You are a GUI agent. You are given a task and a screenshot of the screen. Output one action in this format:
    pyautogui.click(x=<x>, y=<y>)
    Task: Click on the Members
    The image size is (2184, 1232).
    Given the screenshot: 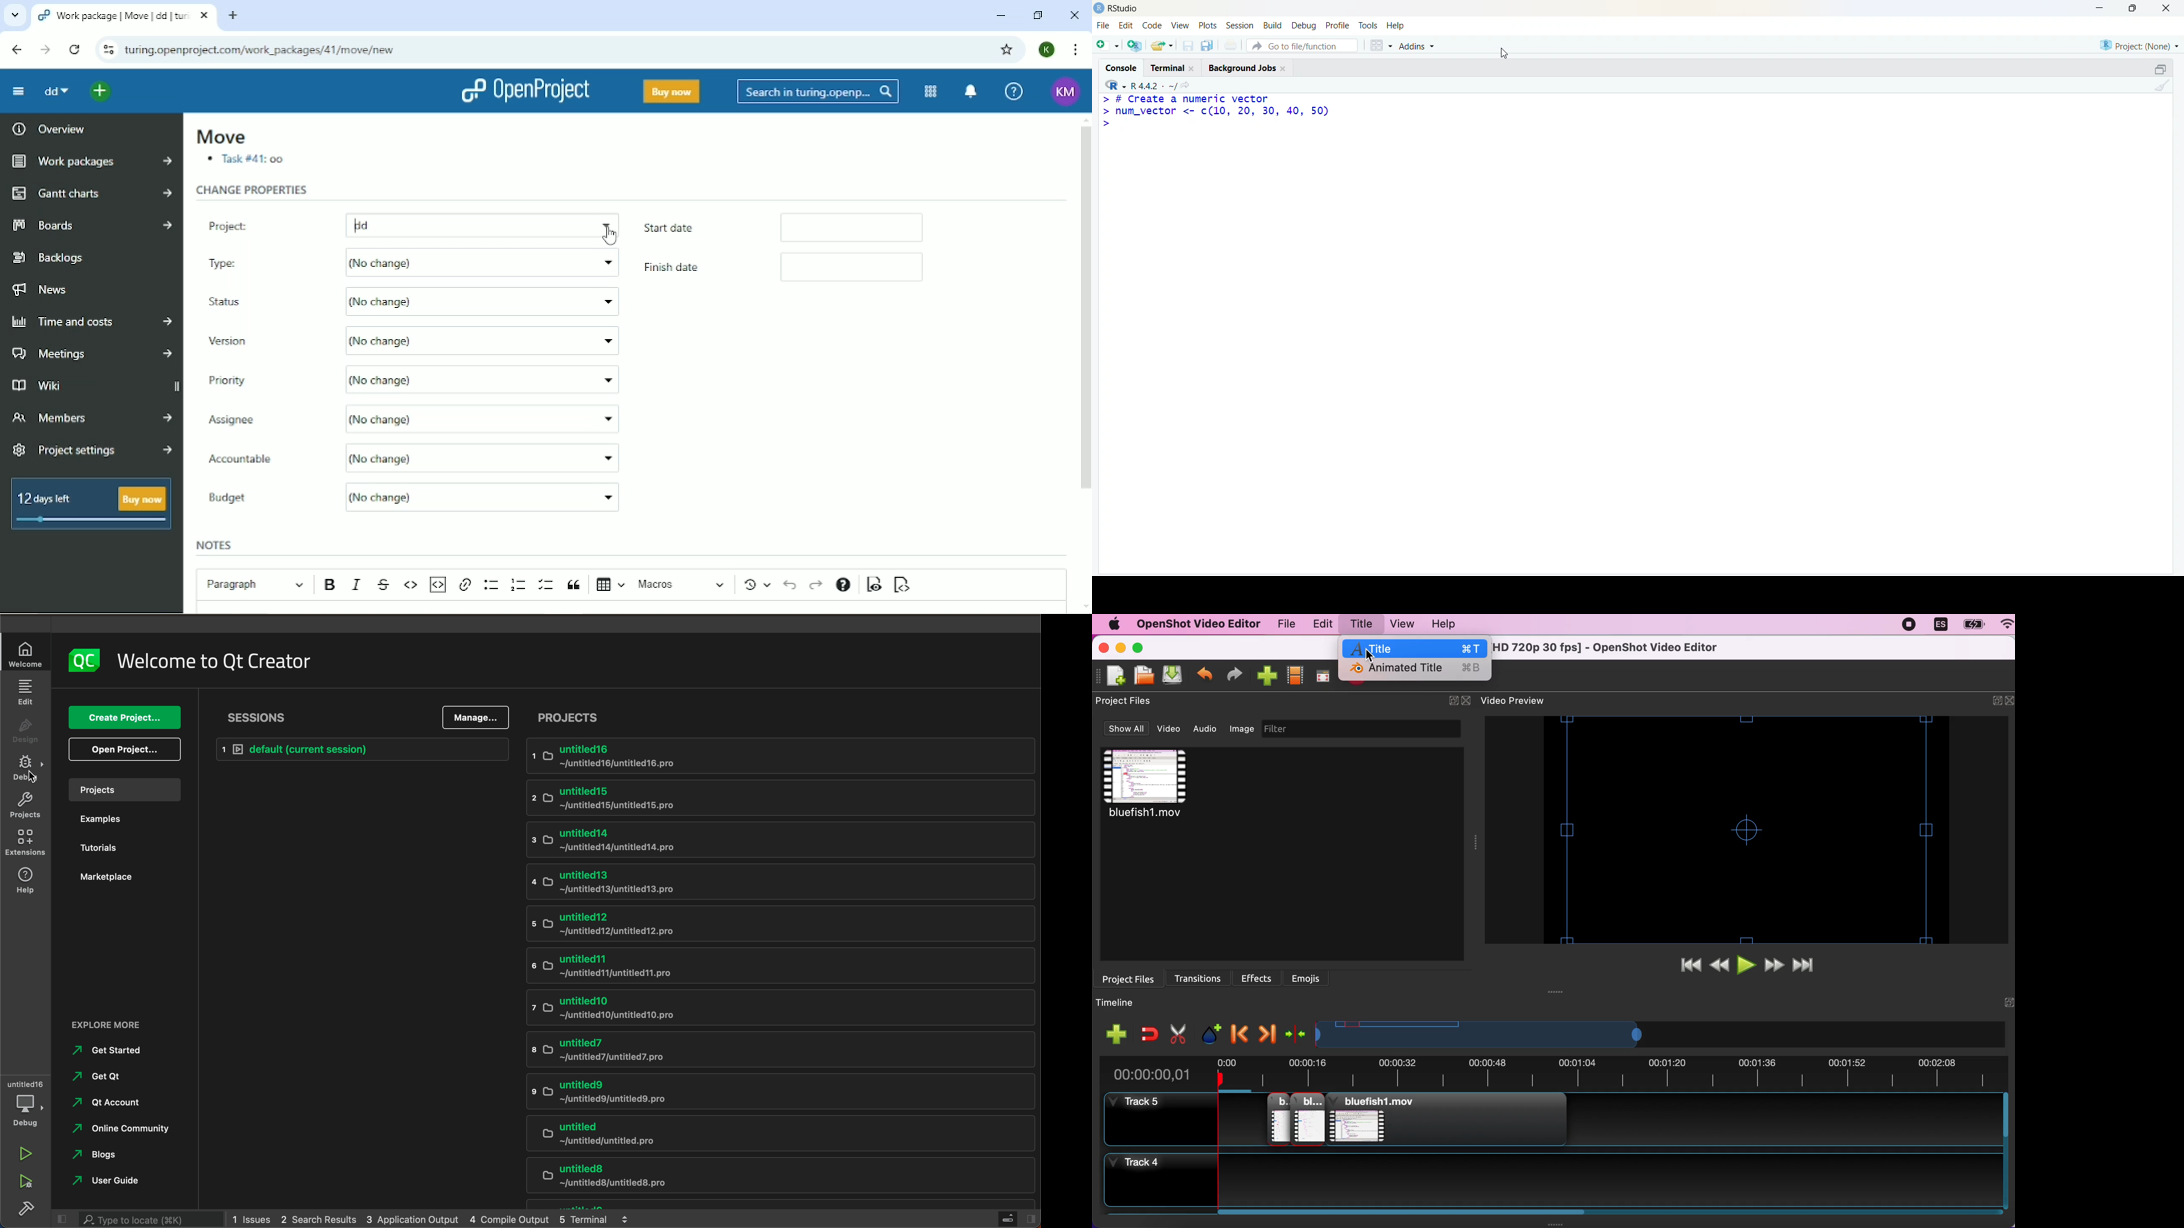 What is the action you would take?
    pyautogui.click(x=89, y=421)
    